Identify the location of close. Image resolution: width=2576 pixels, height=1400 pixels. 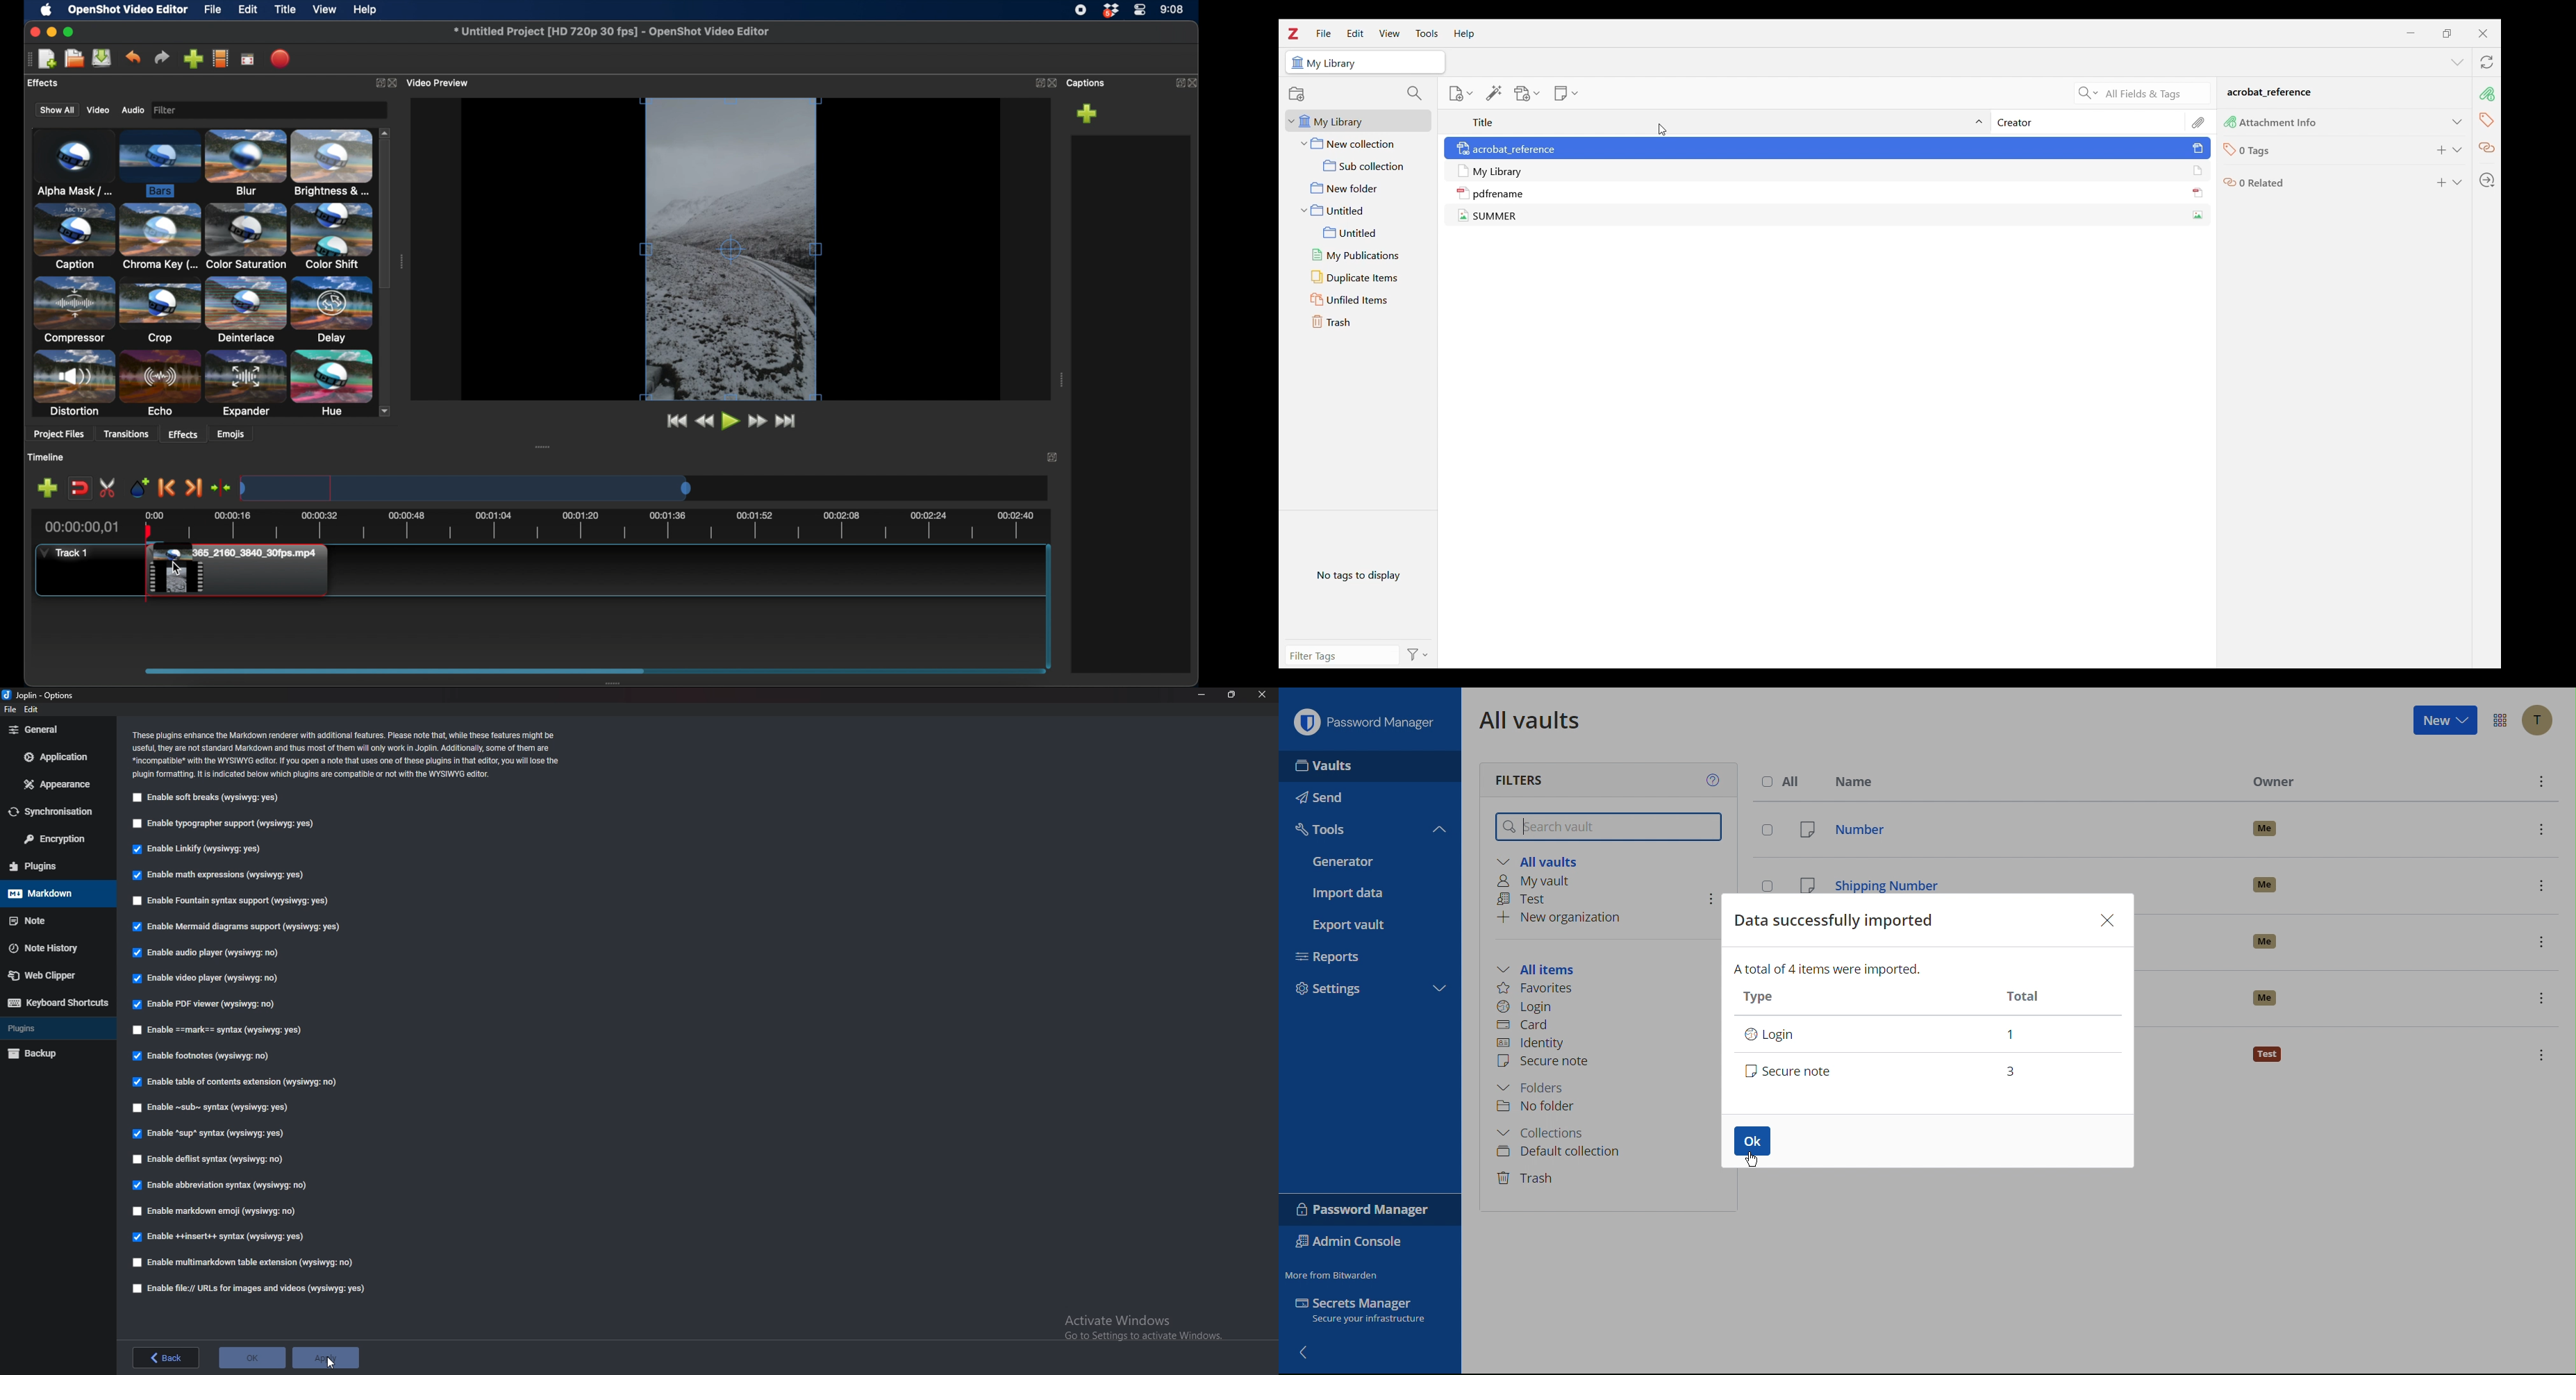
(1263, 695).